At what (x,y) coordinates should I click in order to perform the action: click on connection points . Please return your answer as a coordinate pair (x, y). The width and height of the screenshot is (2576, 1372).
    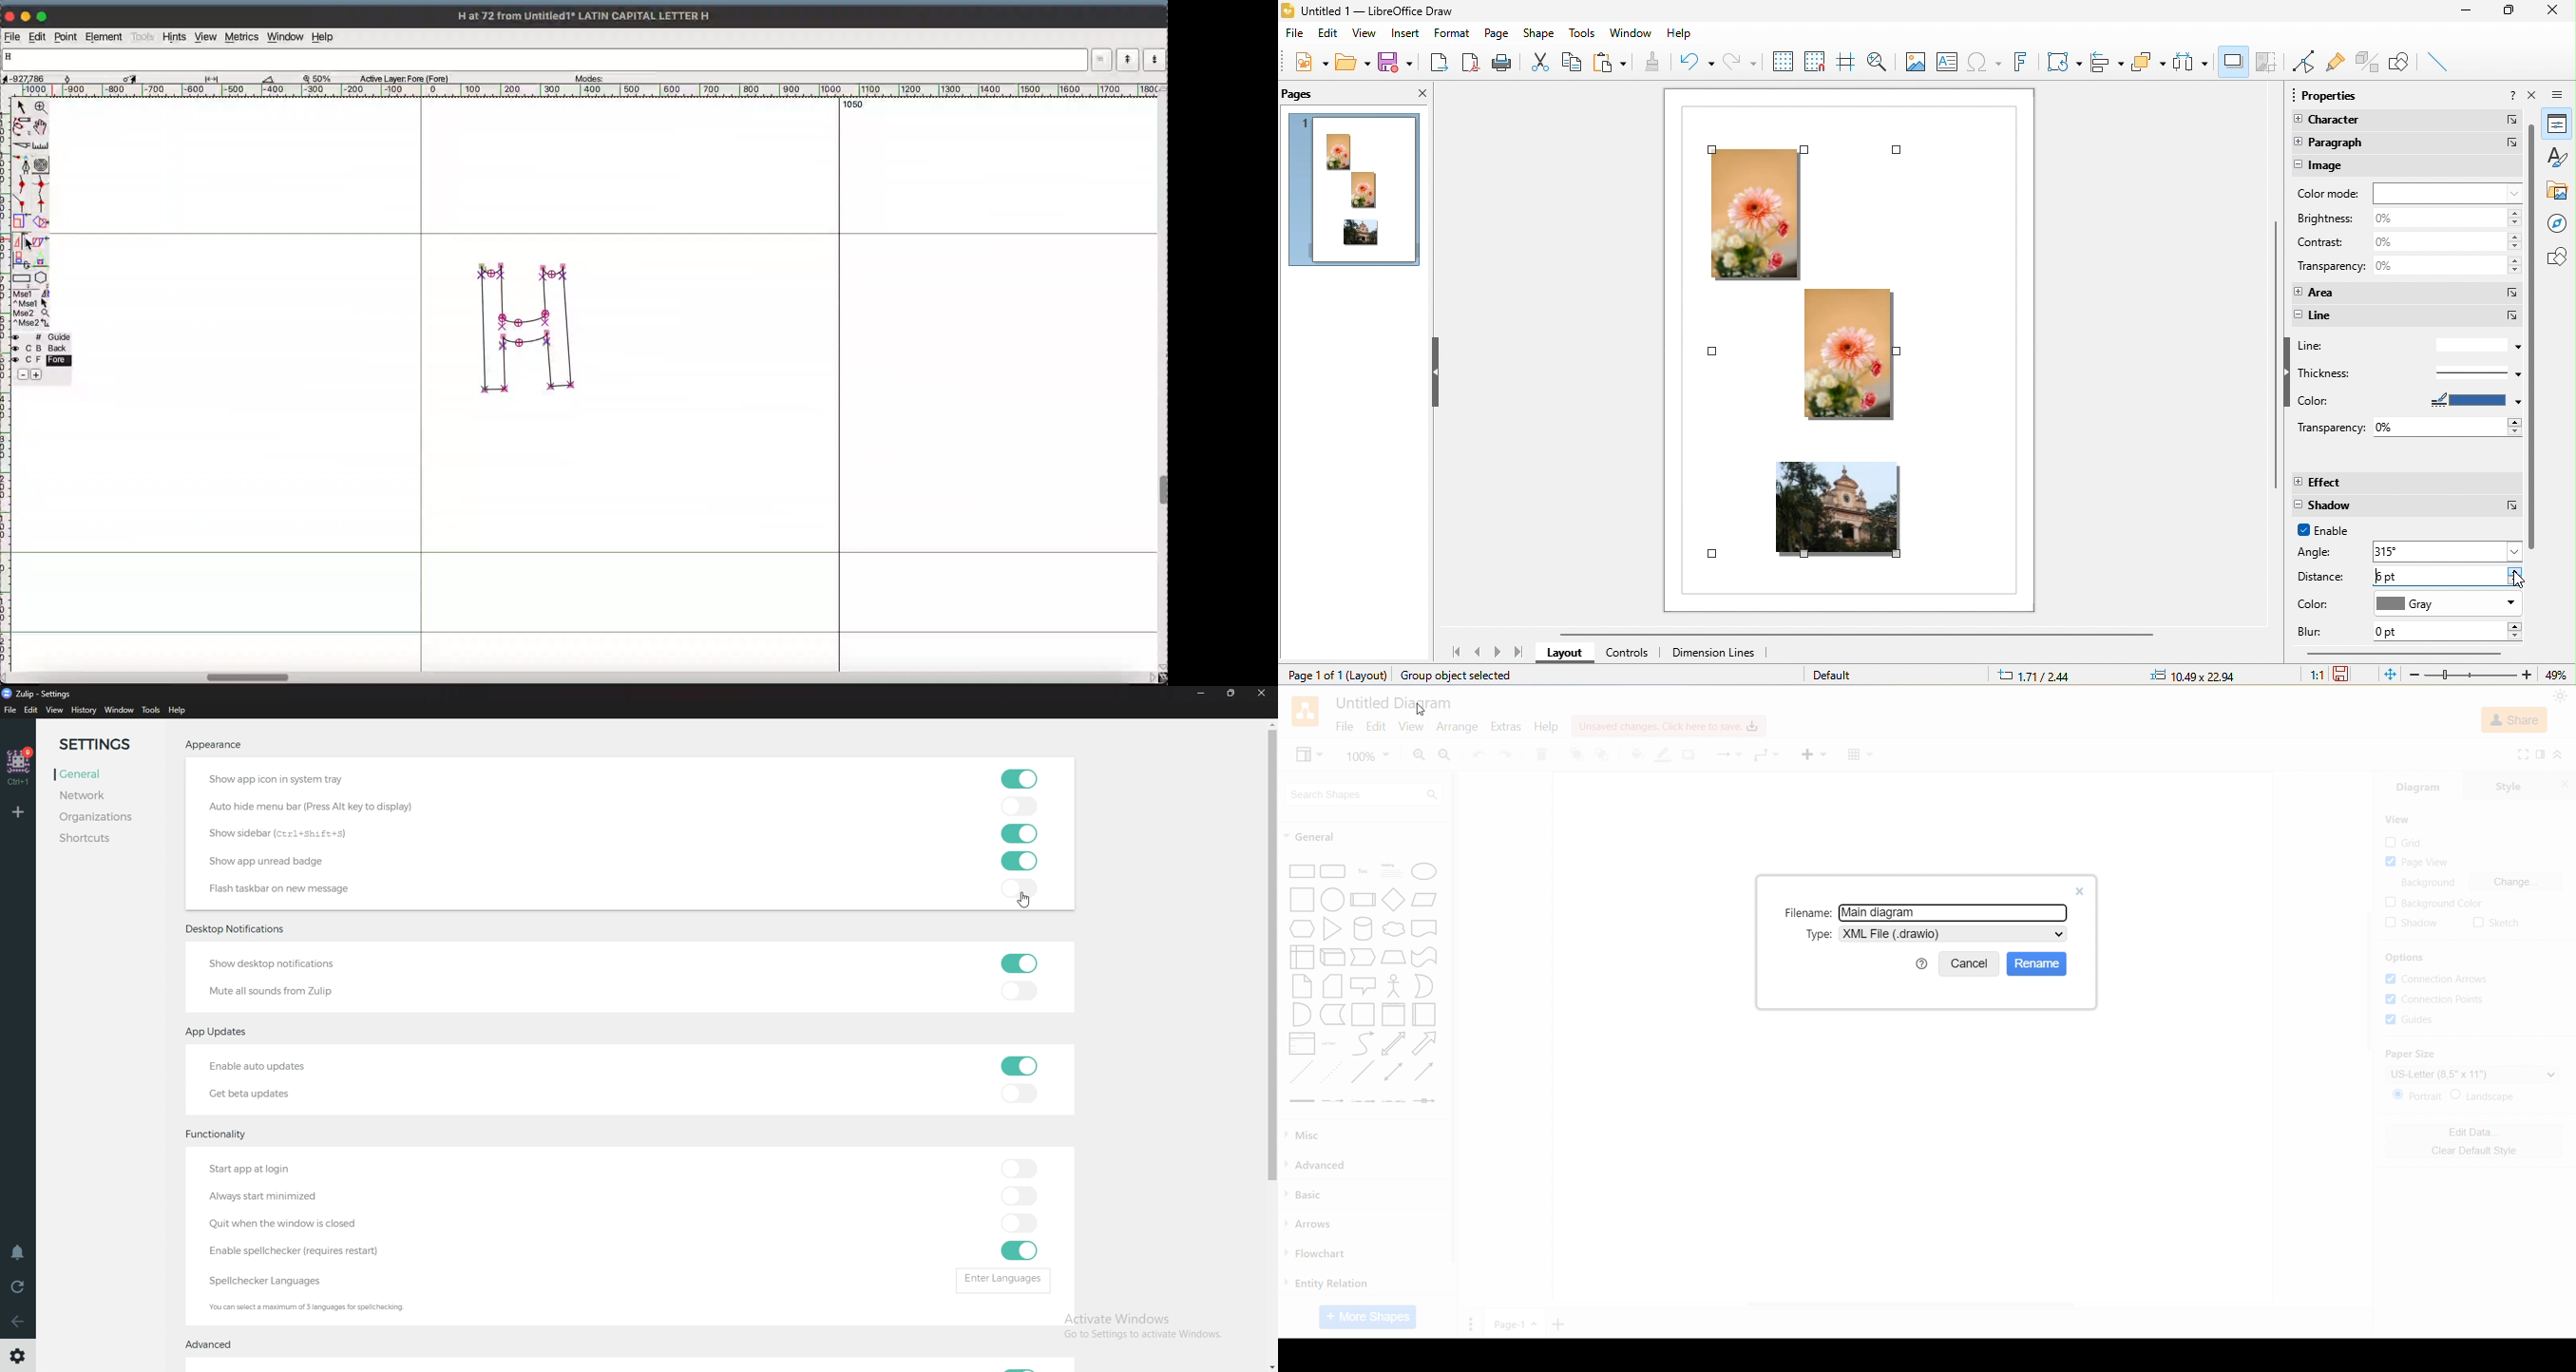
    Looking at the image, I should click on (2437, 1000).